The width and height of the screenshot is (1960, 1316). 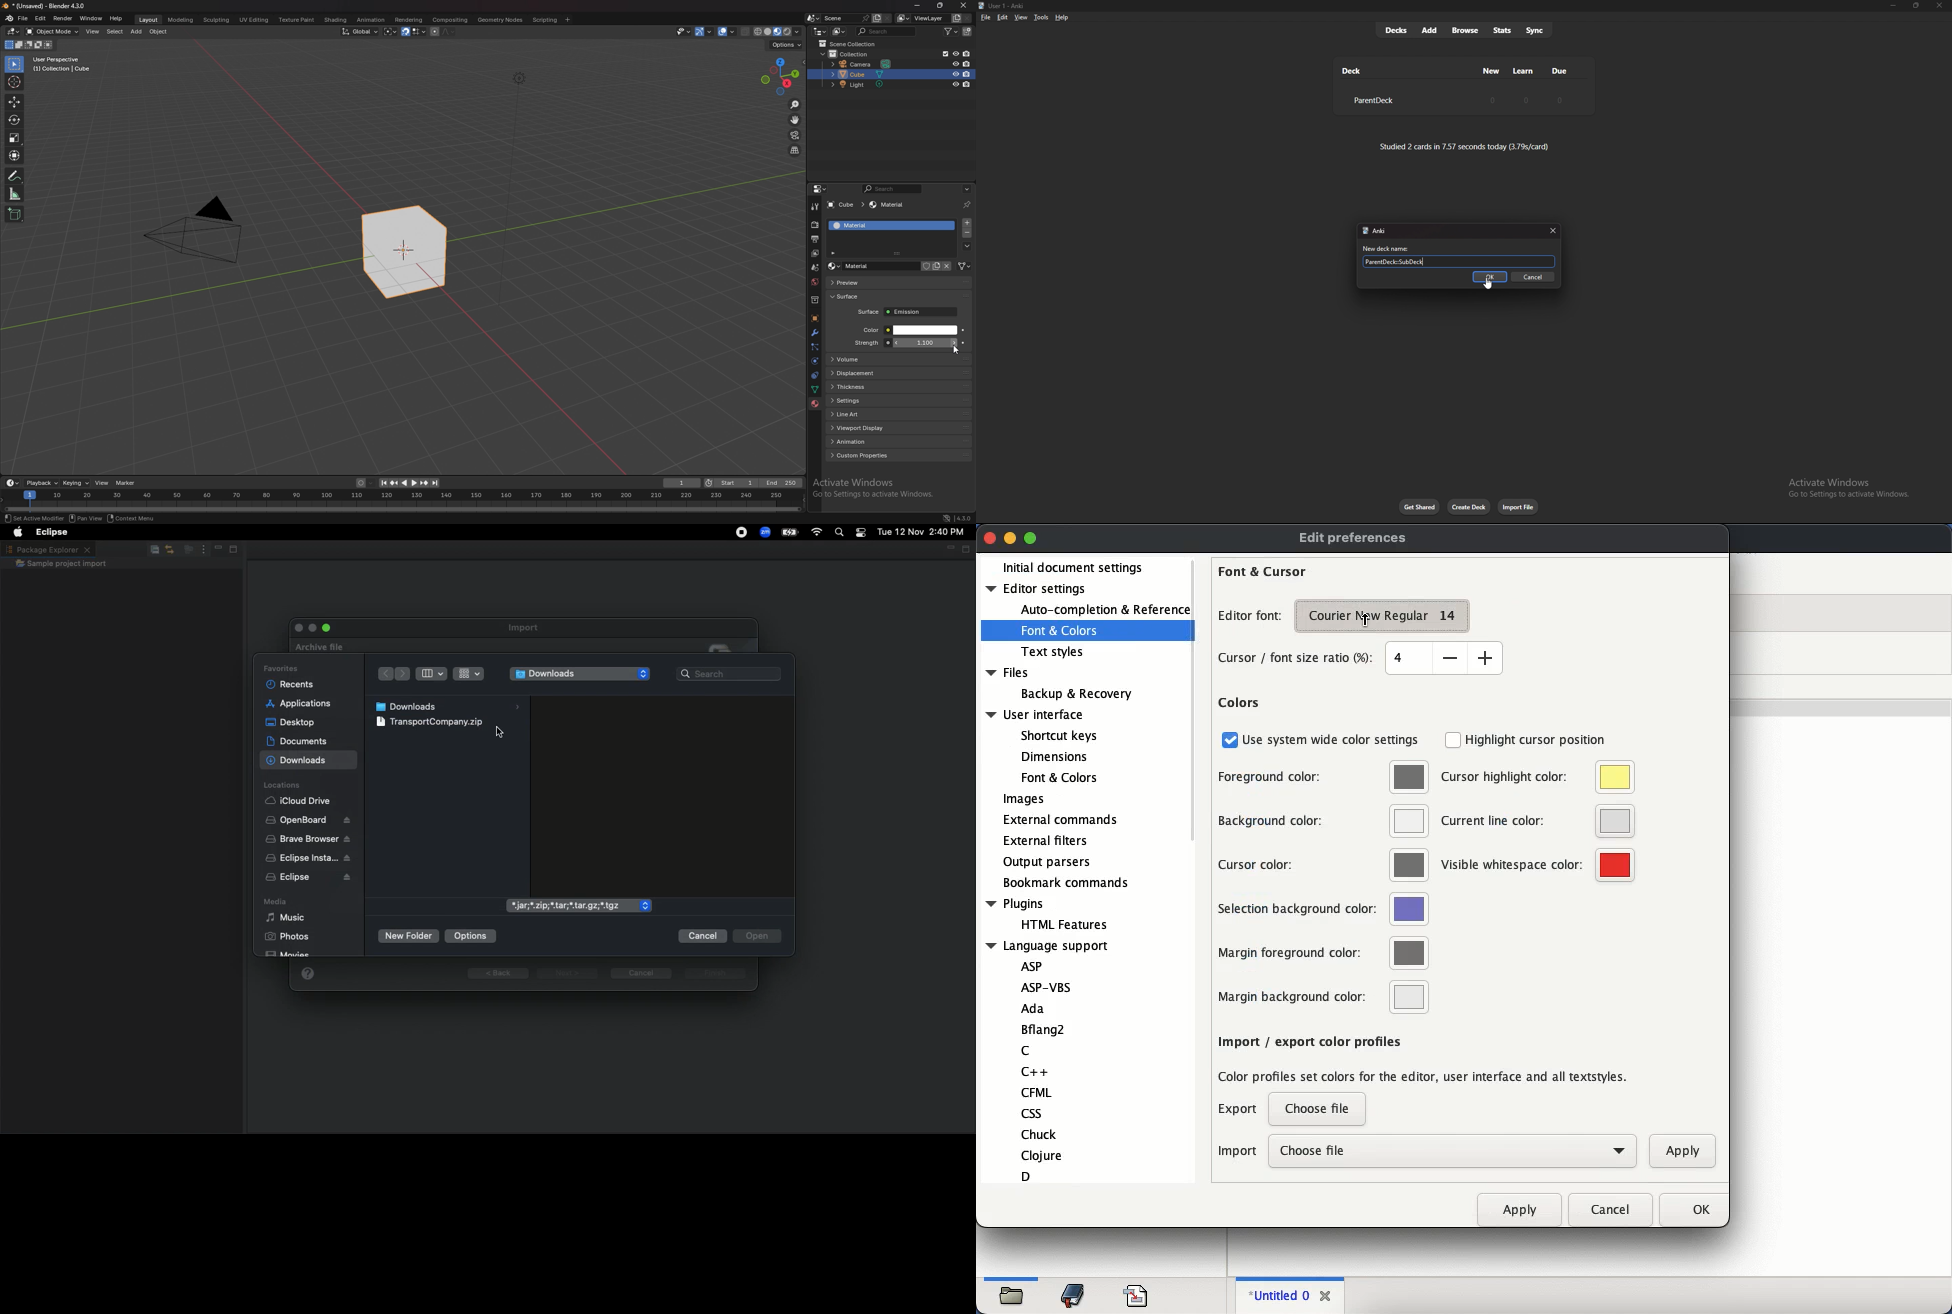 I want to click on Cancel, so click(x=640, y=973).